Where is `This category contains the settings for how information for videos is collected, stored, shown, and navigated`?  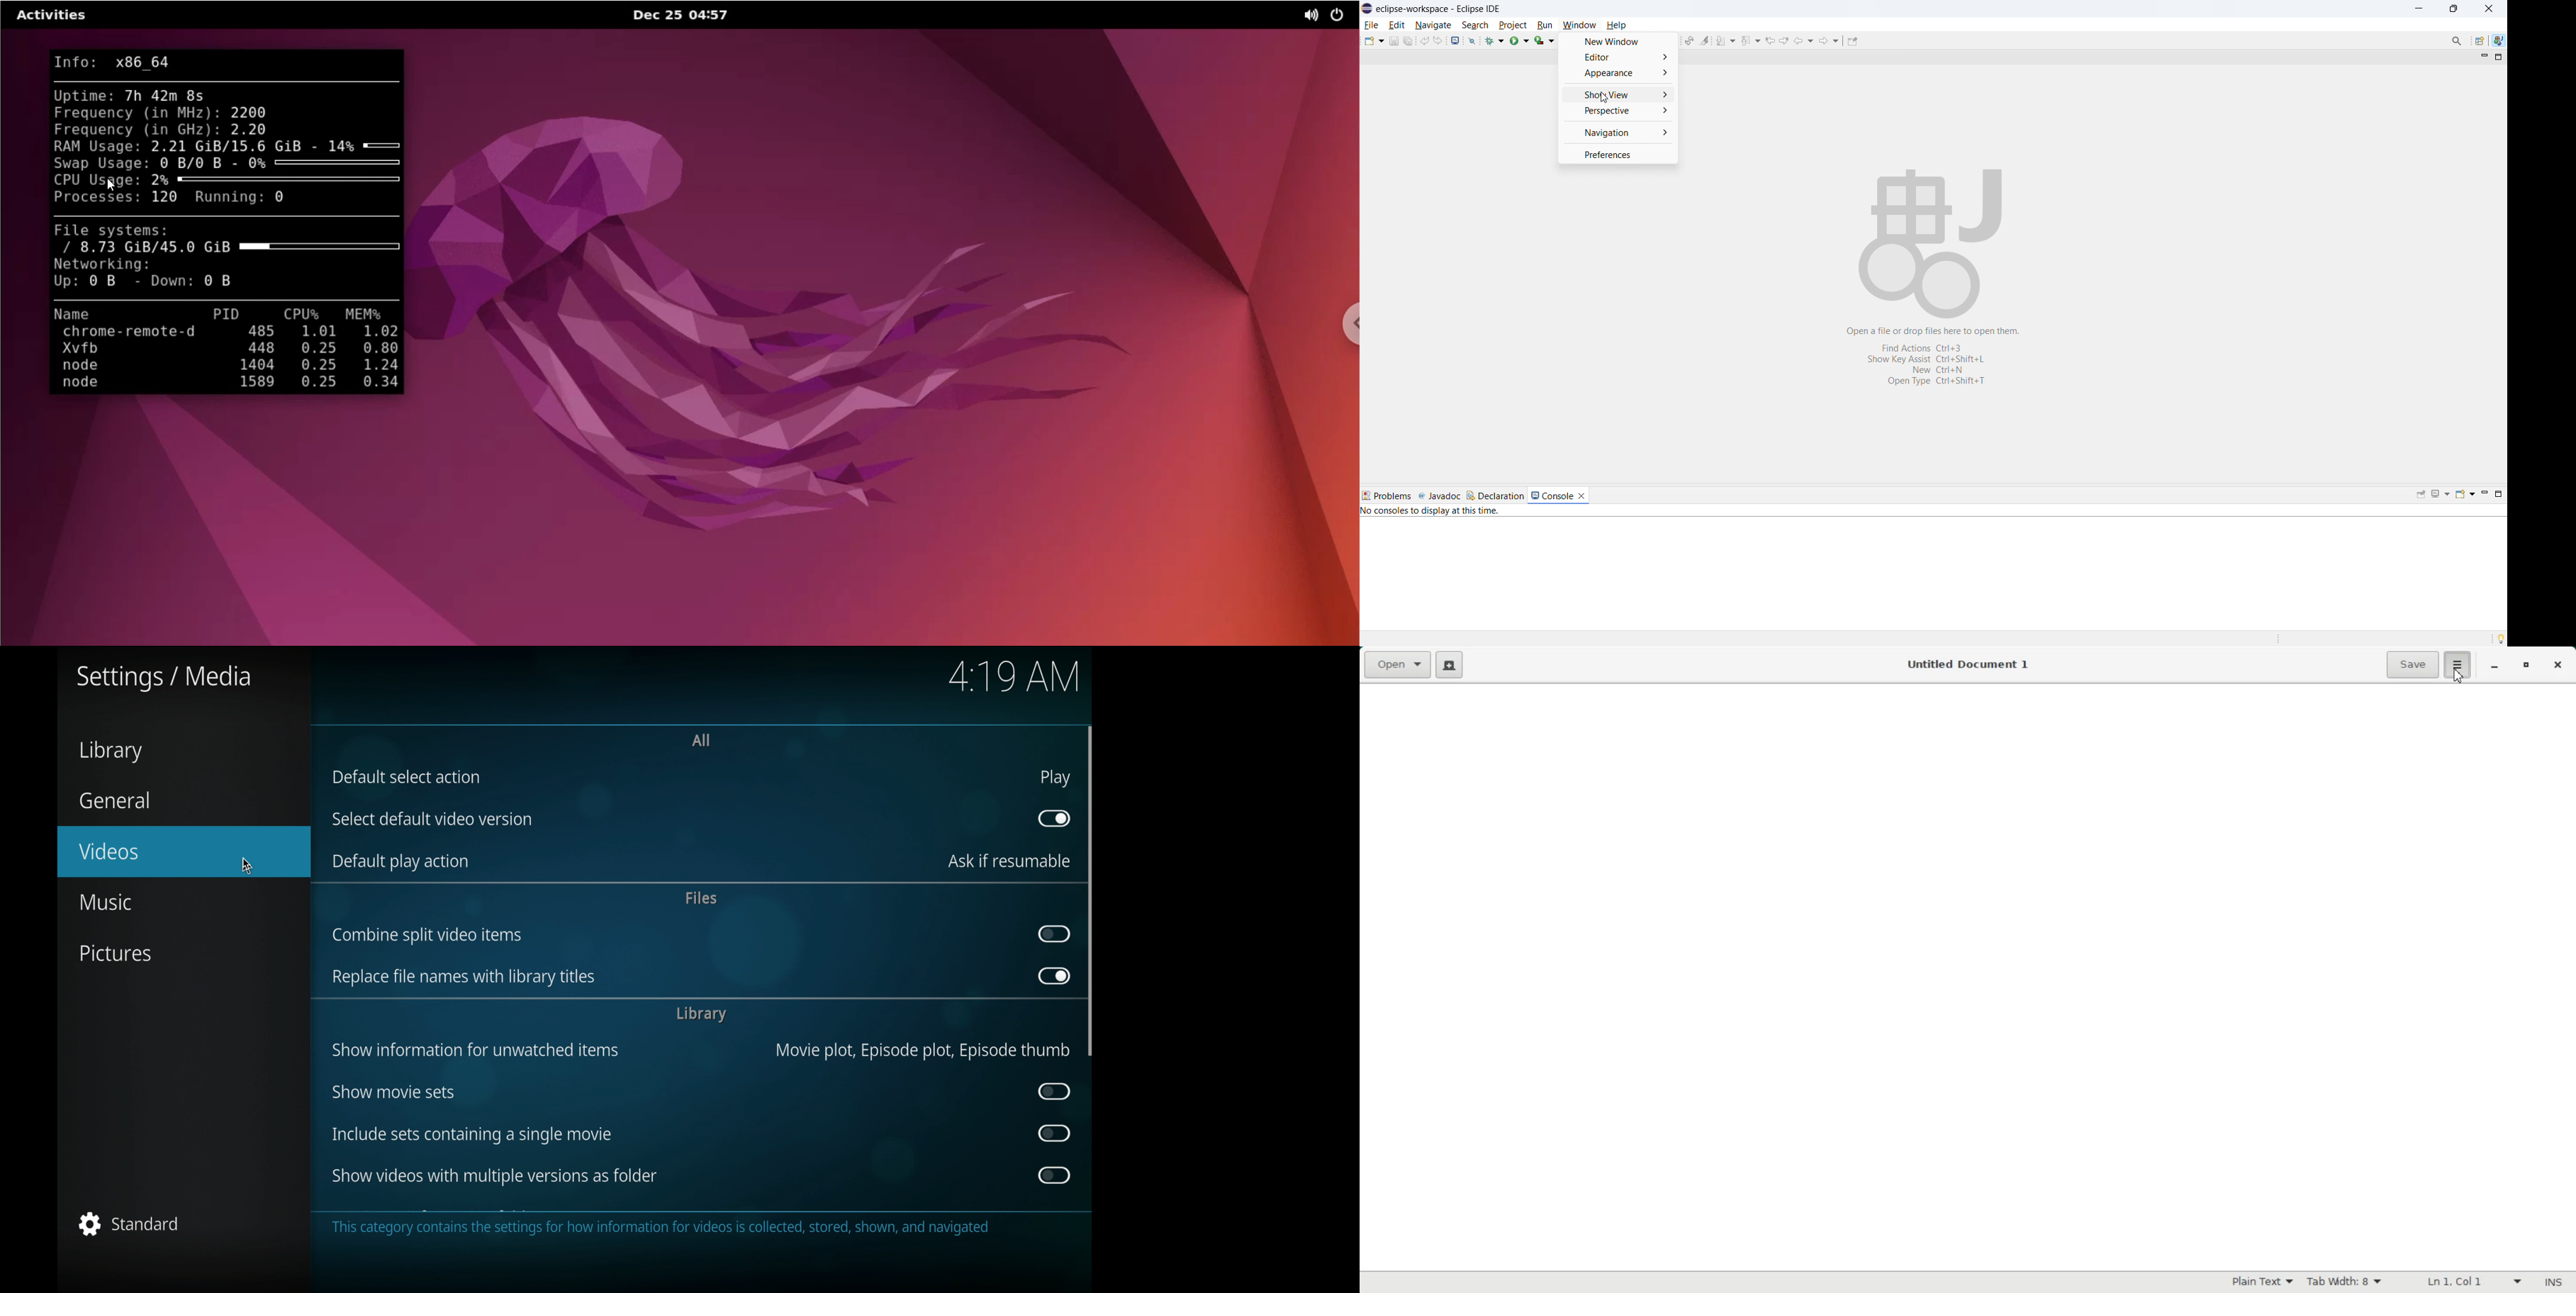
This category contains the settings for how information for videos is collected, stored, shown, and navigated is located at coordinates (669, 1230).